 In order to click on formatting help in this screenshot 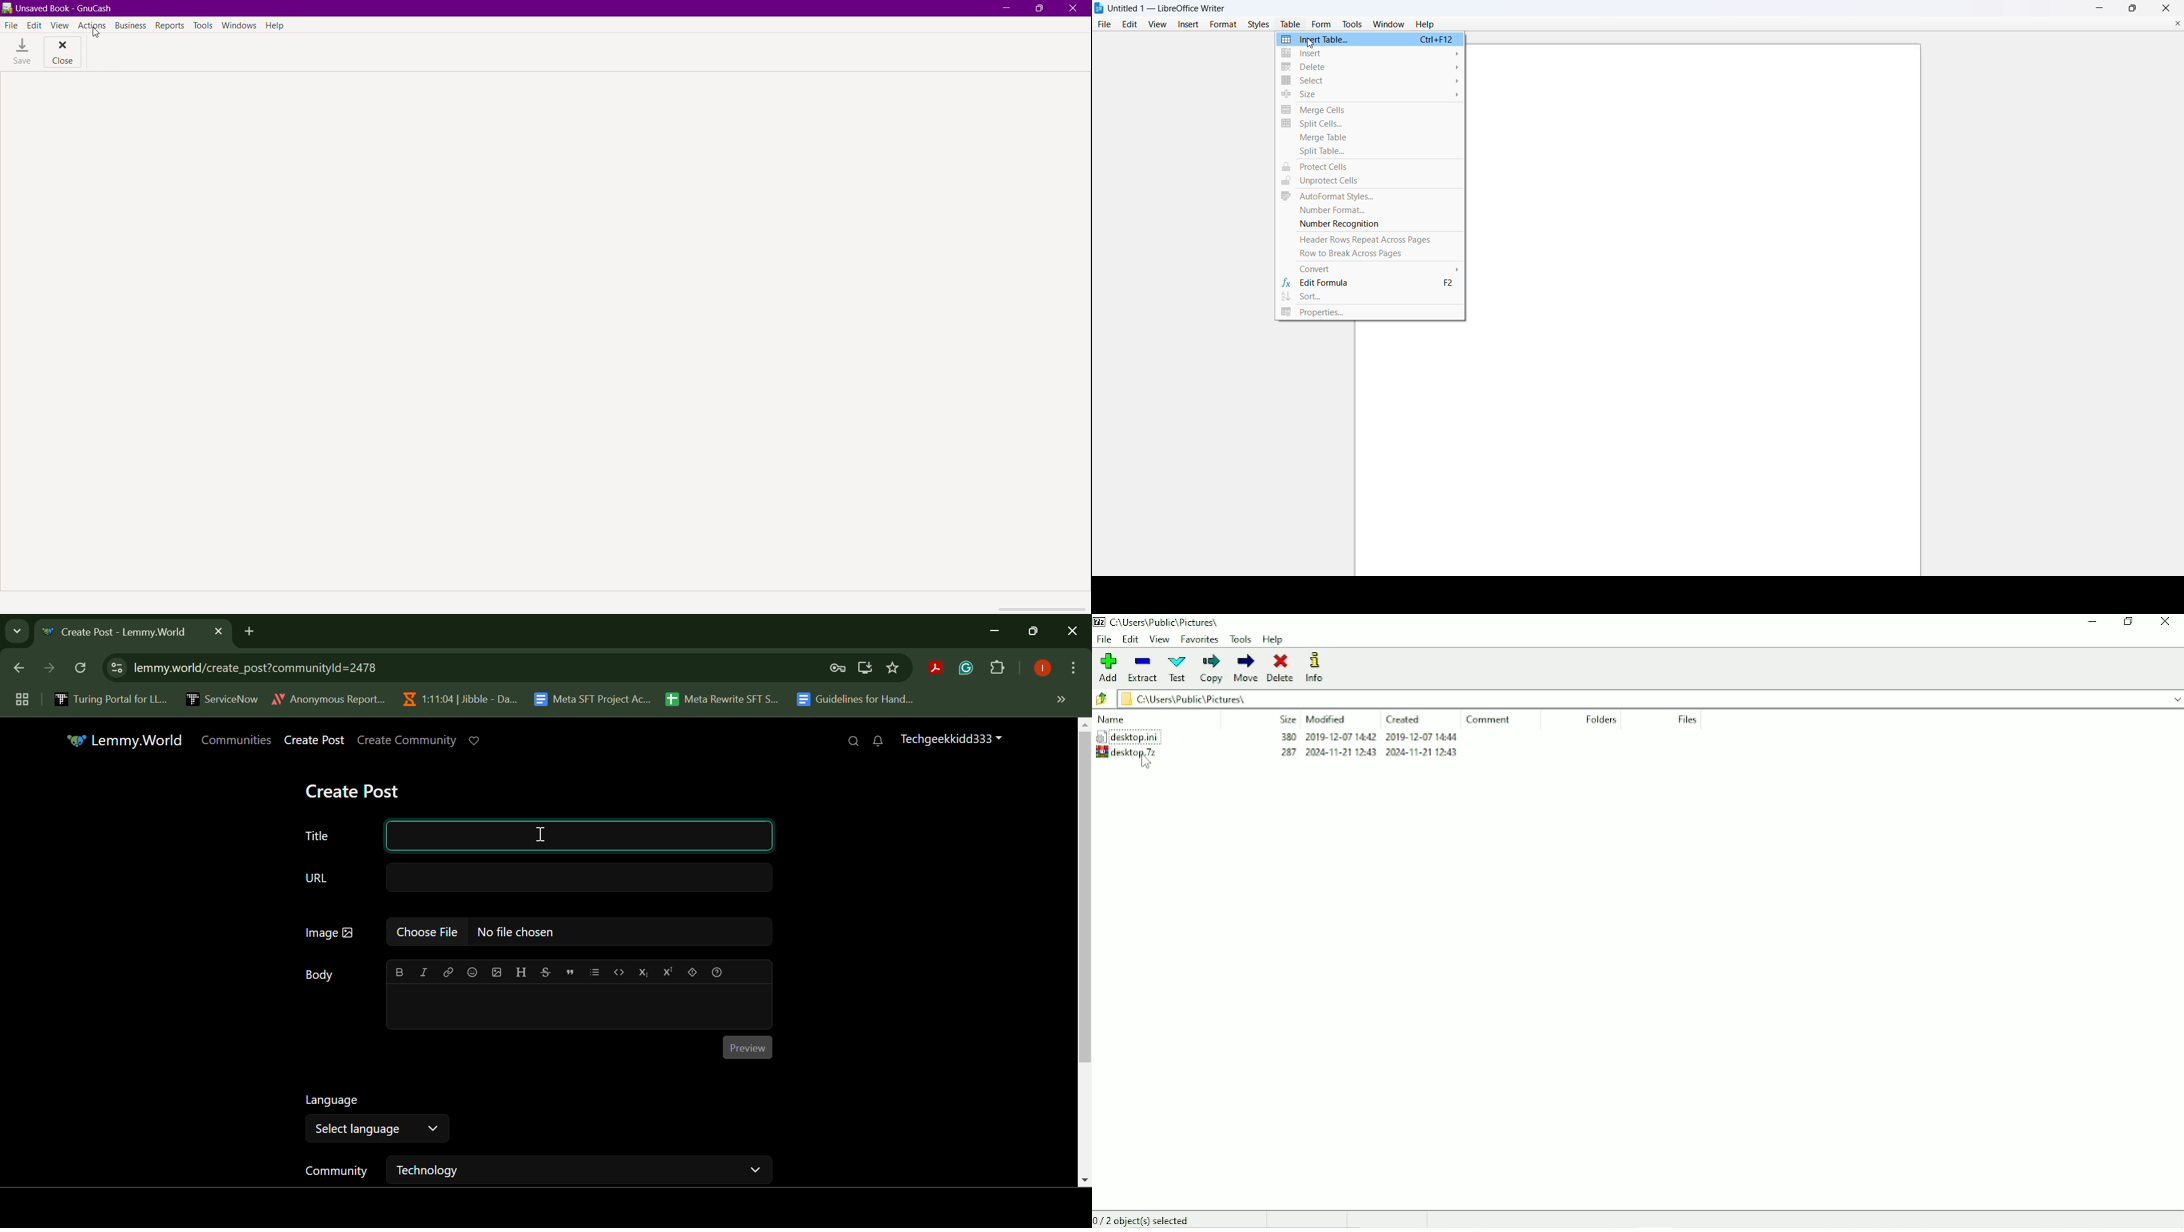, I will do `click(718, 972)`.